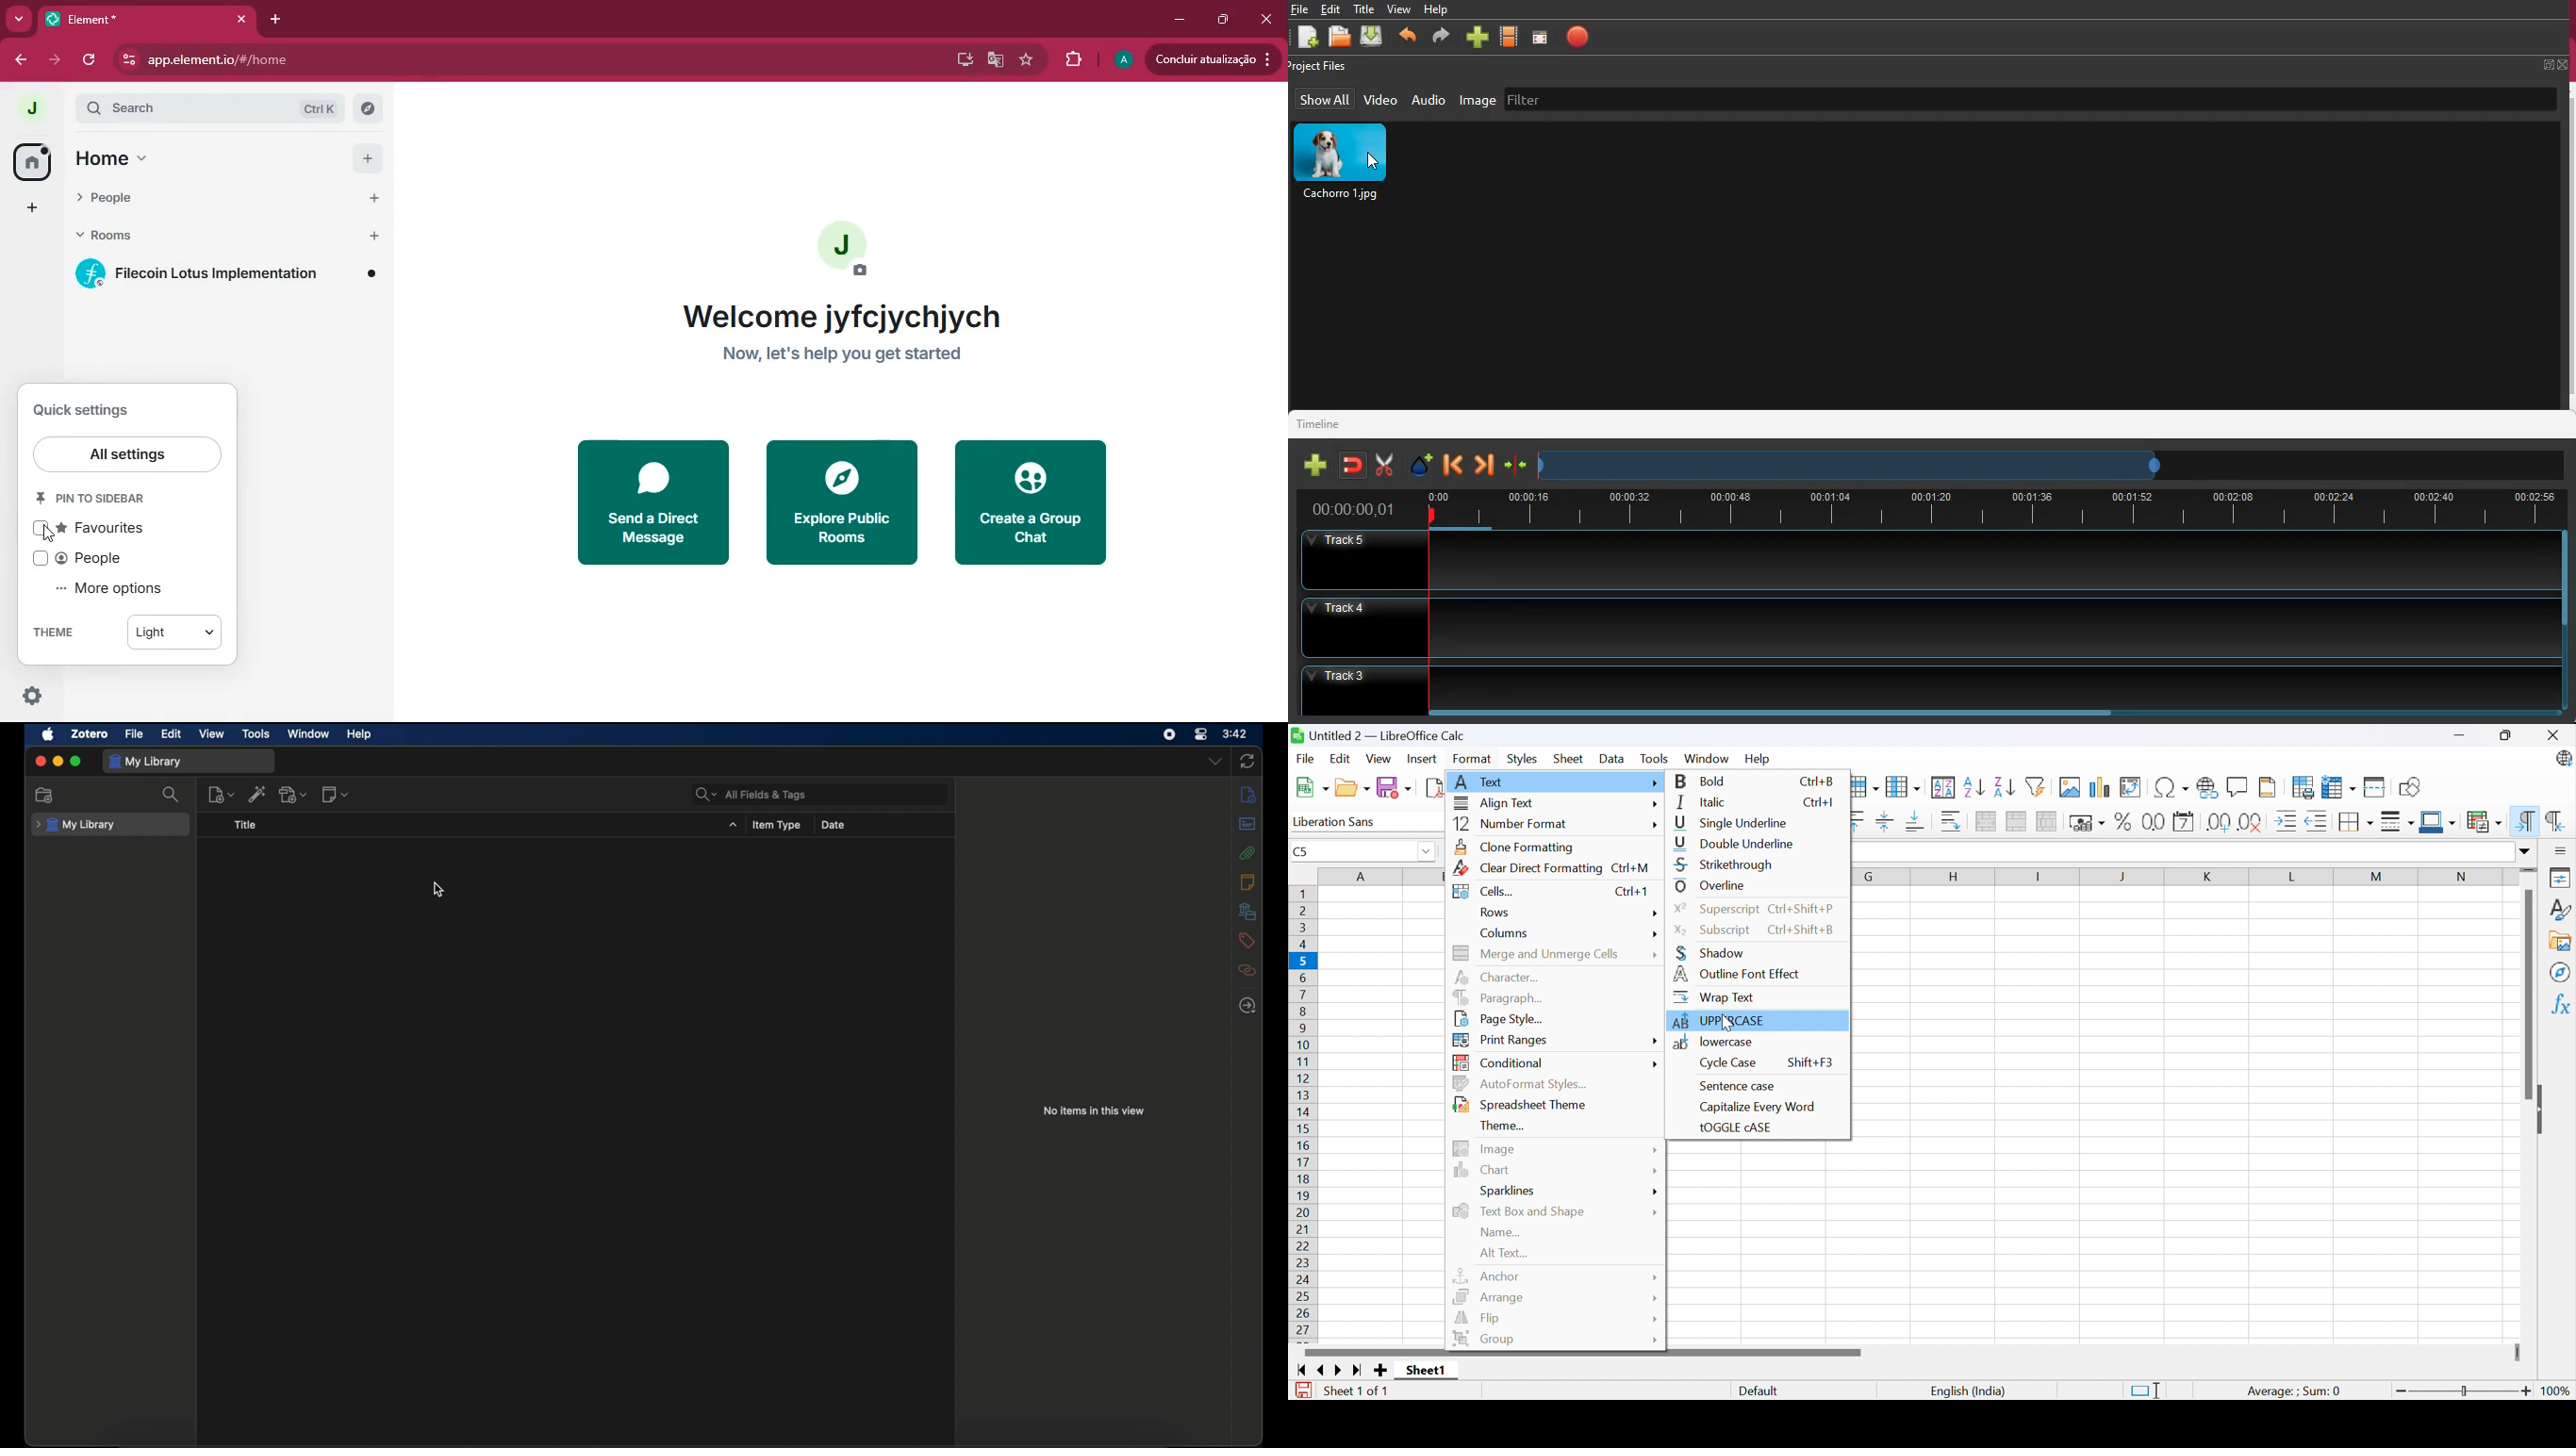 Image resolution: width=2576 pixels, height=1456 pixels. Describe the element at coordinates (1886, 821) in the screenshot. I see `Align vertically` at that location.